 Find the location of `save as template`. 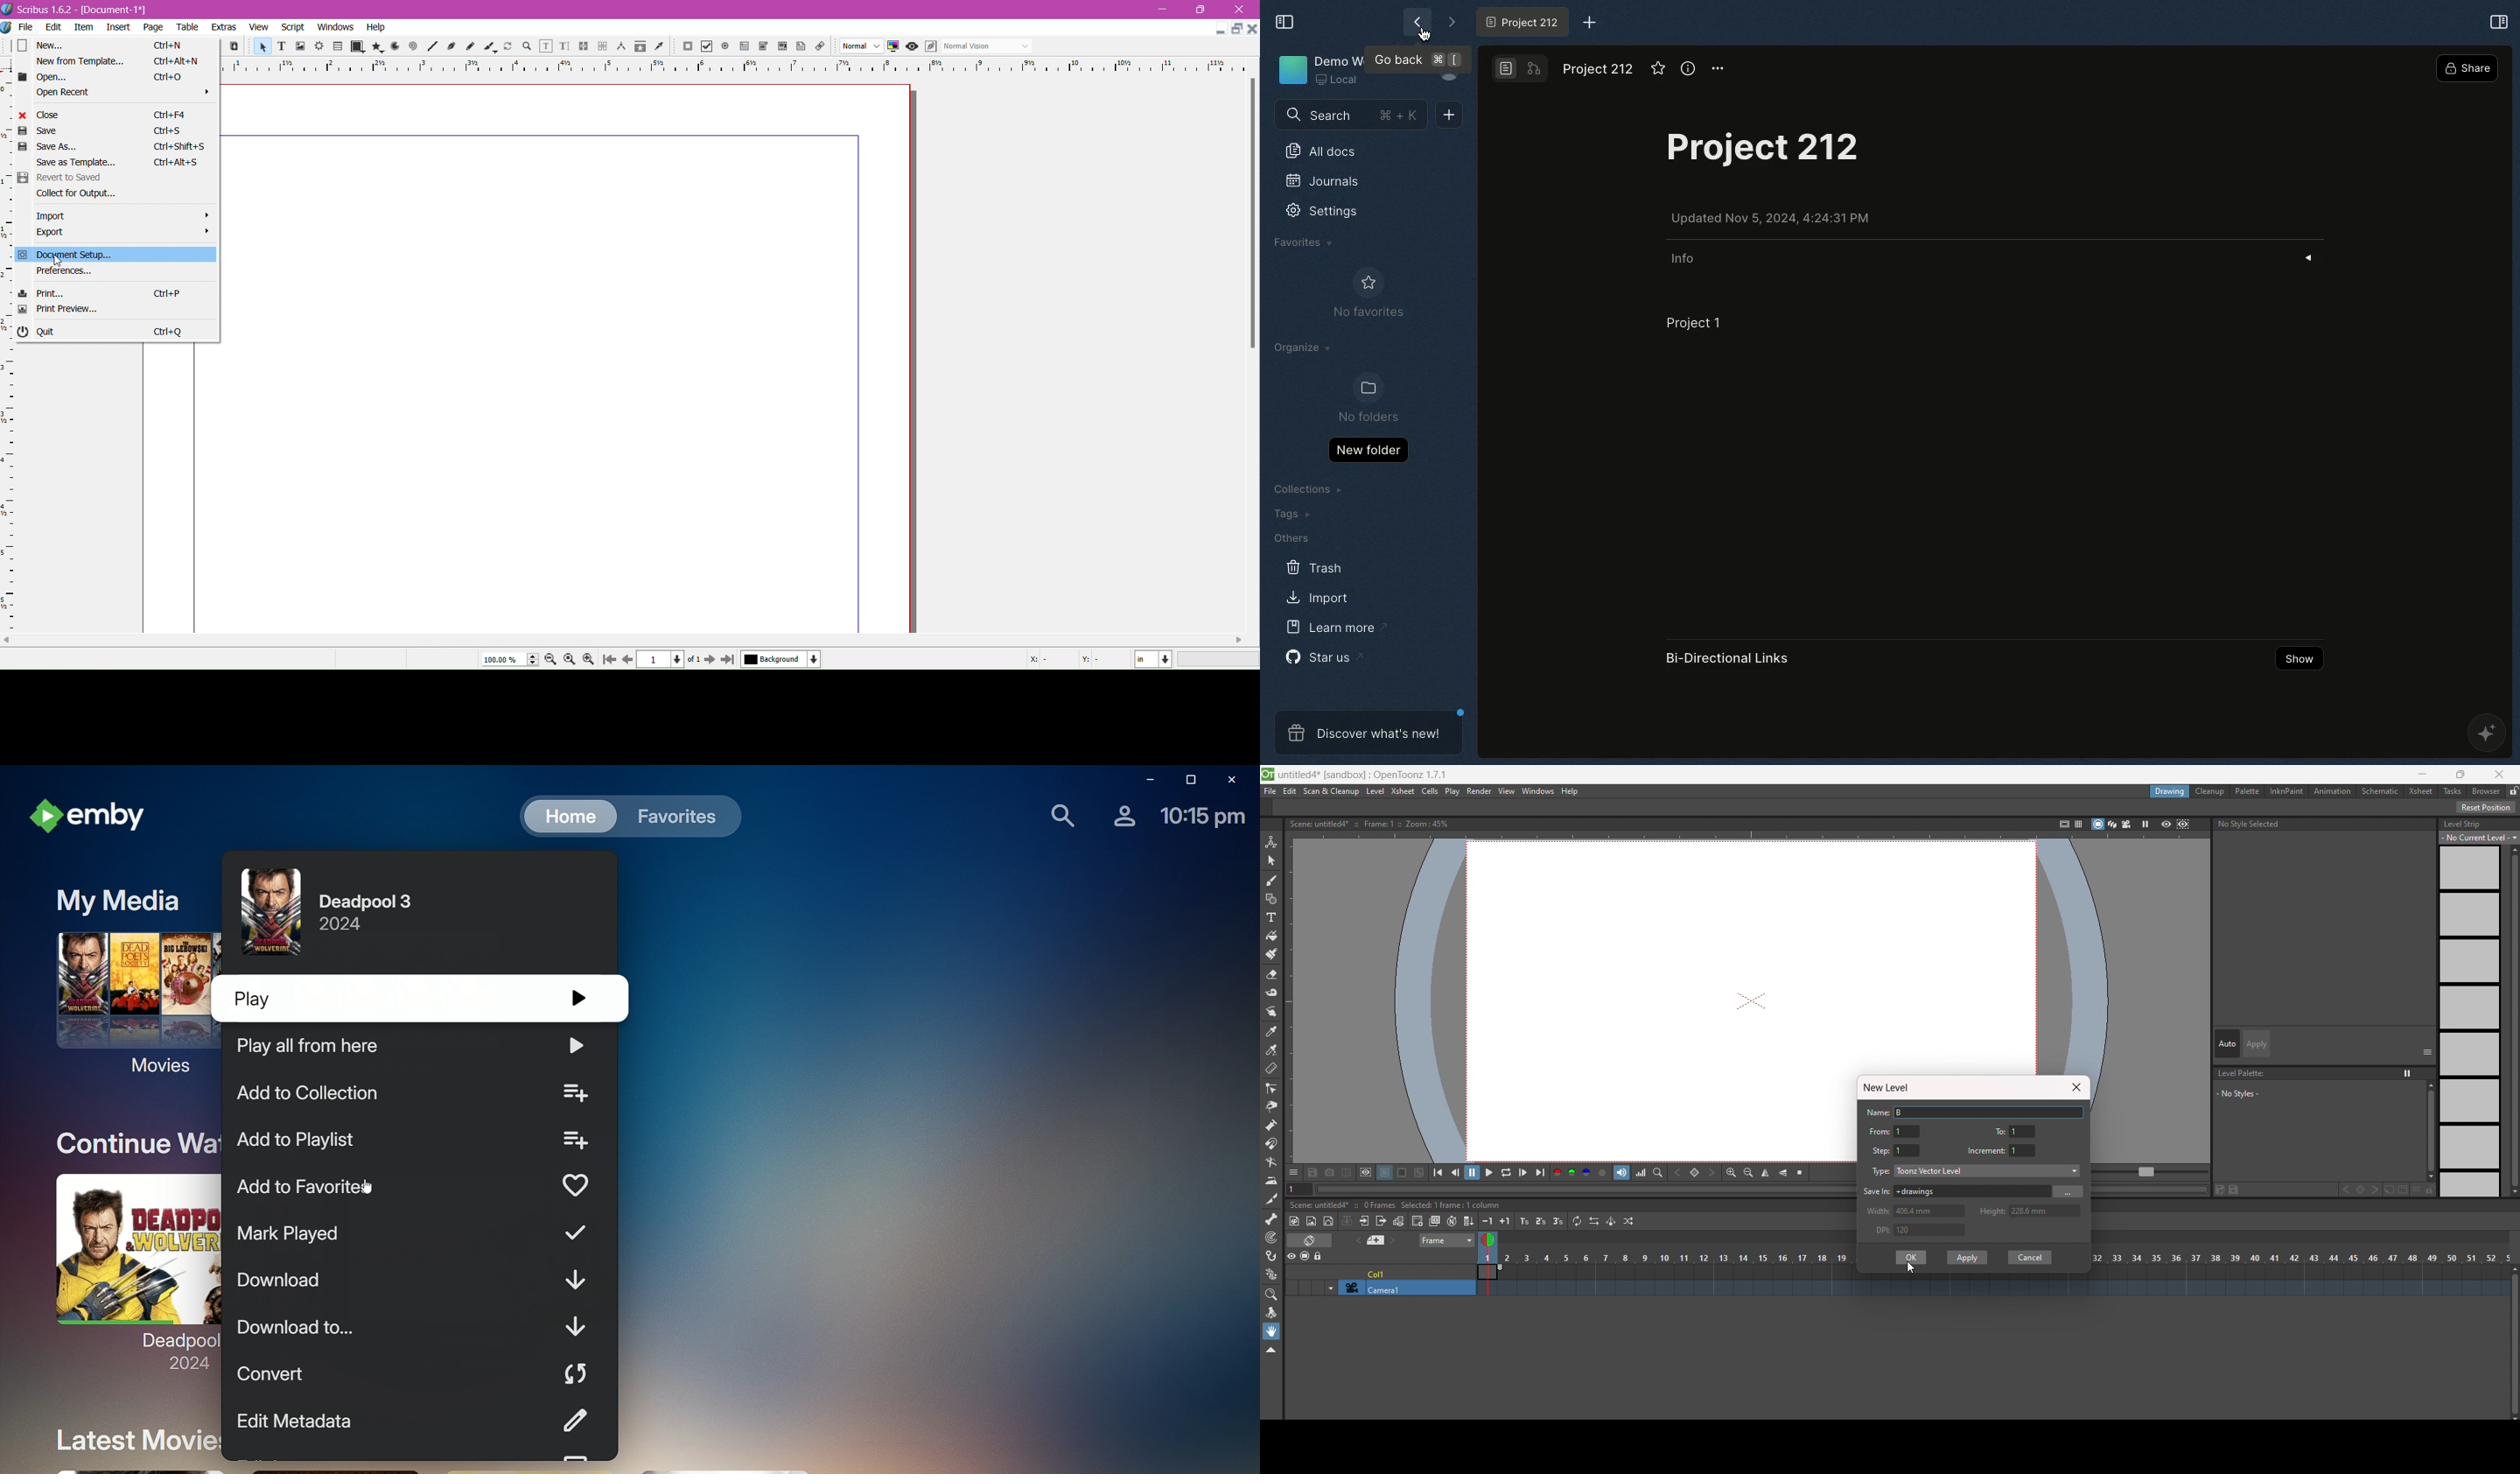

save as template is located at coordinates (78, 163).